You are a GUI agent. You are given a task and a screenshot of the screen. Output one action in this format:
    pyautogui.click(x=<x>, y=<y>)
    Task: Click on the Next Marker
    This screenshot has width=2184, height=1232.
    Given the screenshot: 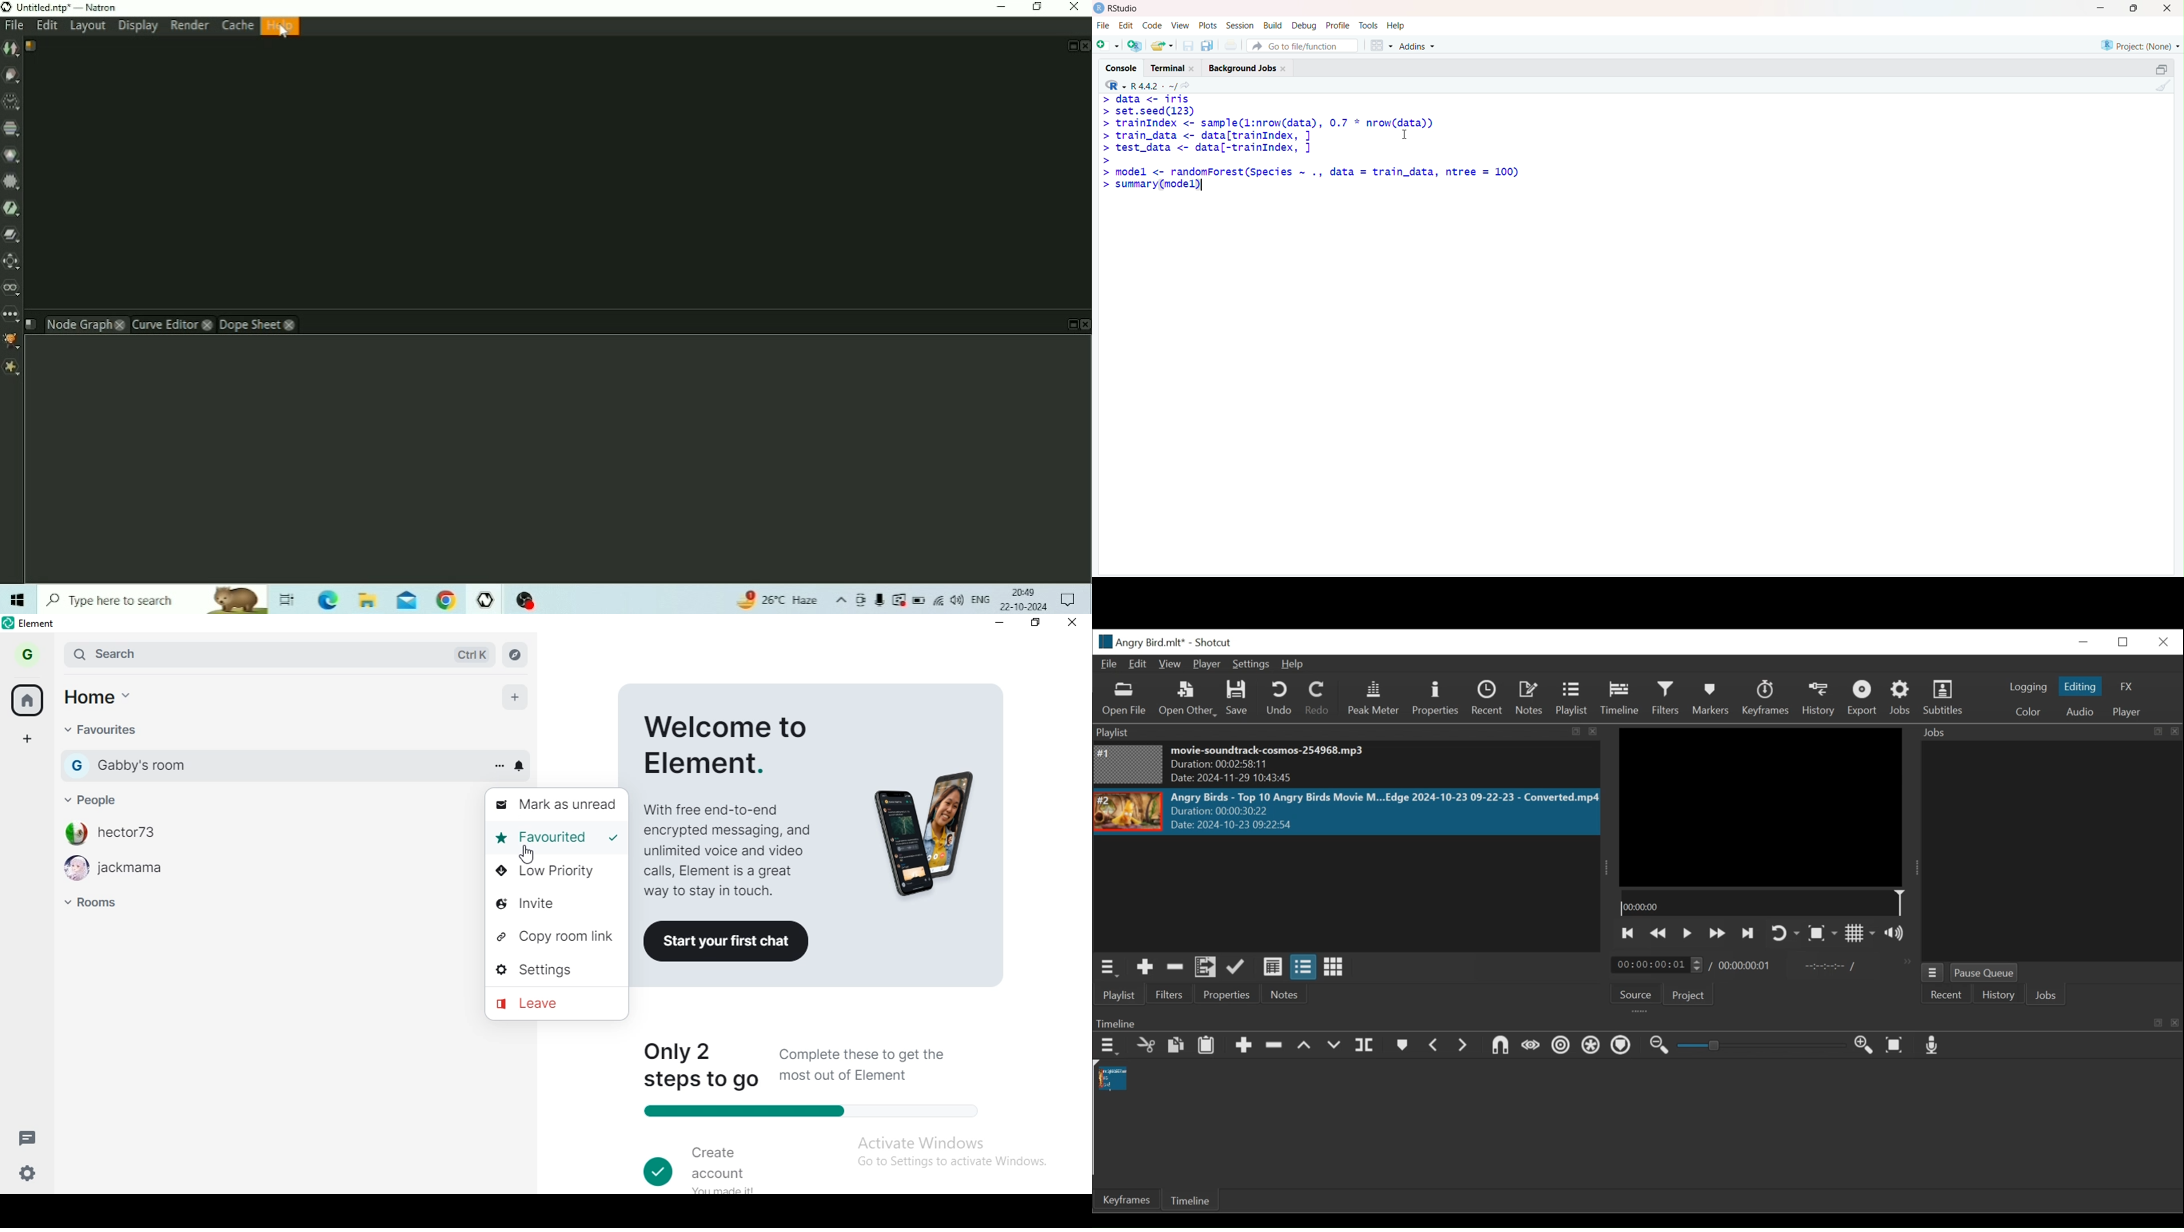 What is the action you would take?
    pyautogui.click(x=1461, y=1046)
    